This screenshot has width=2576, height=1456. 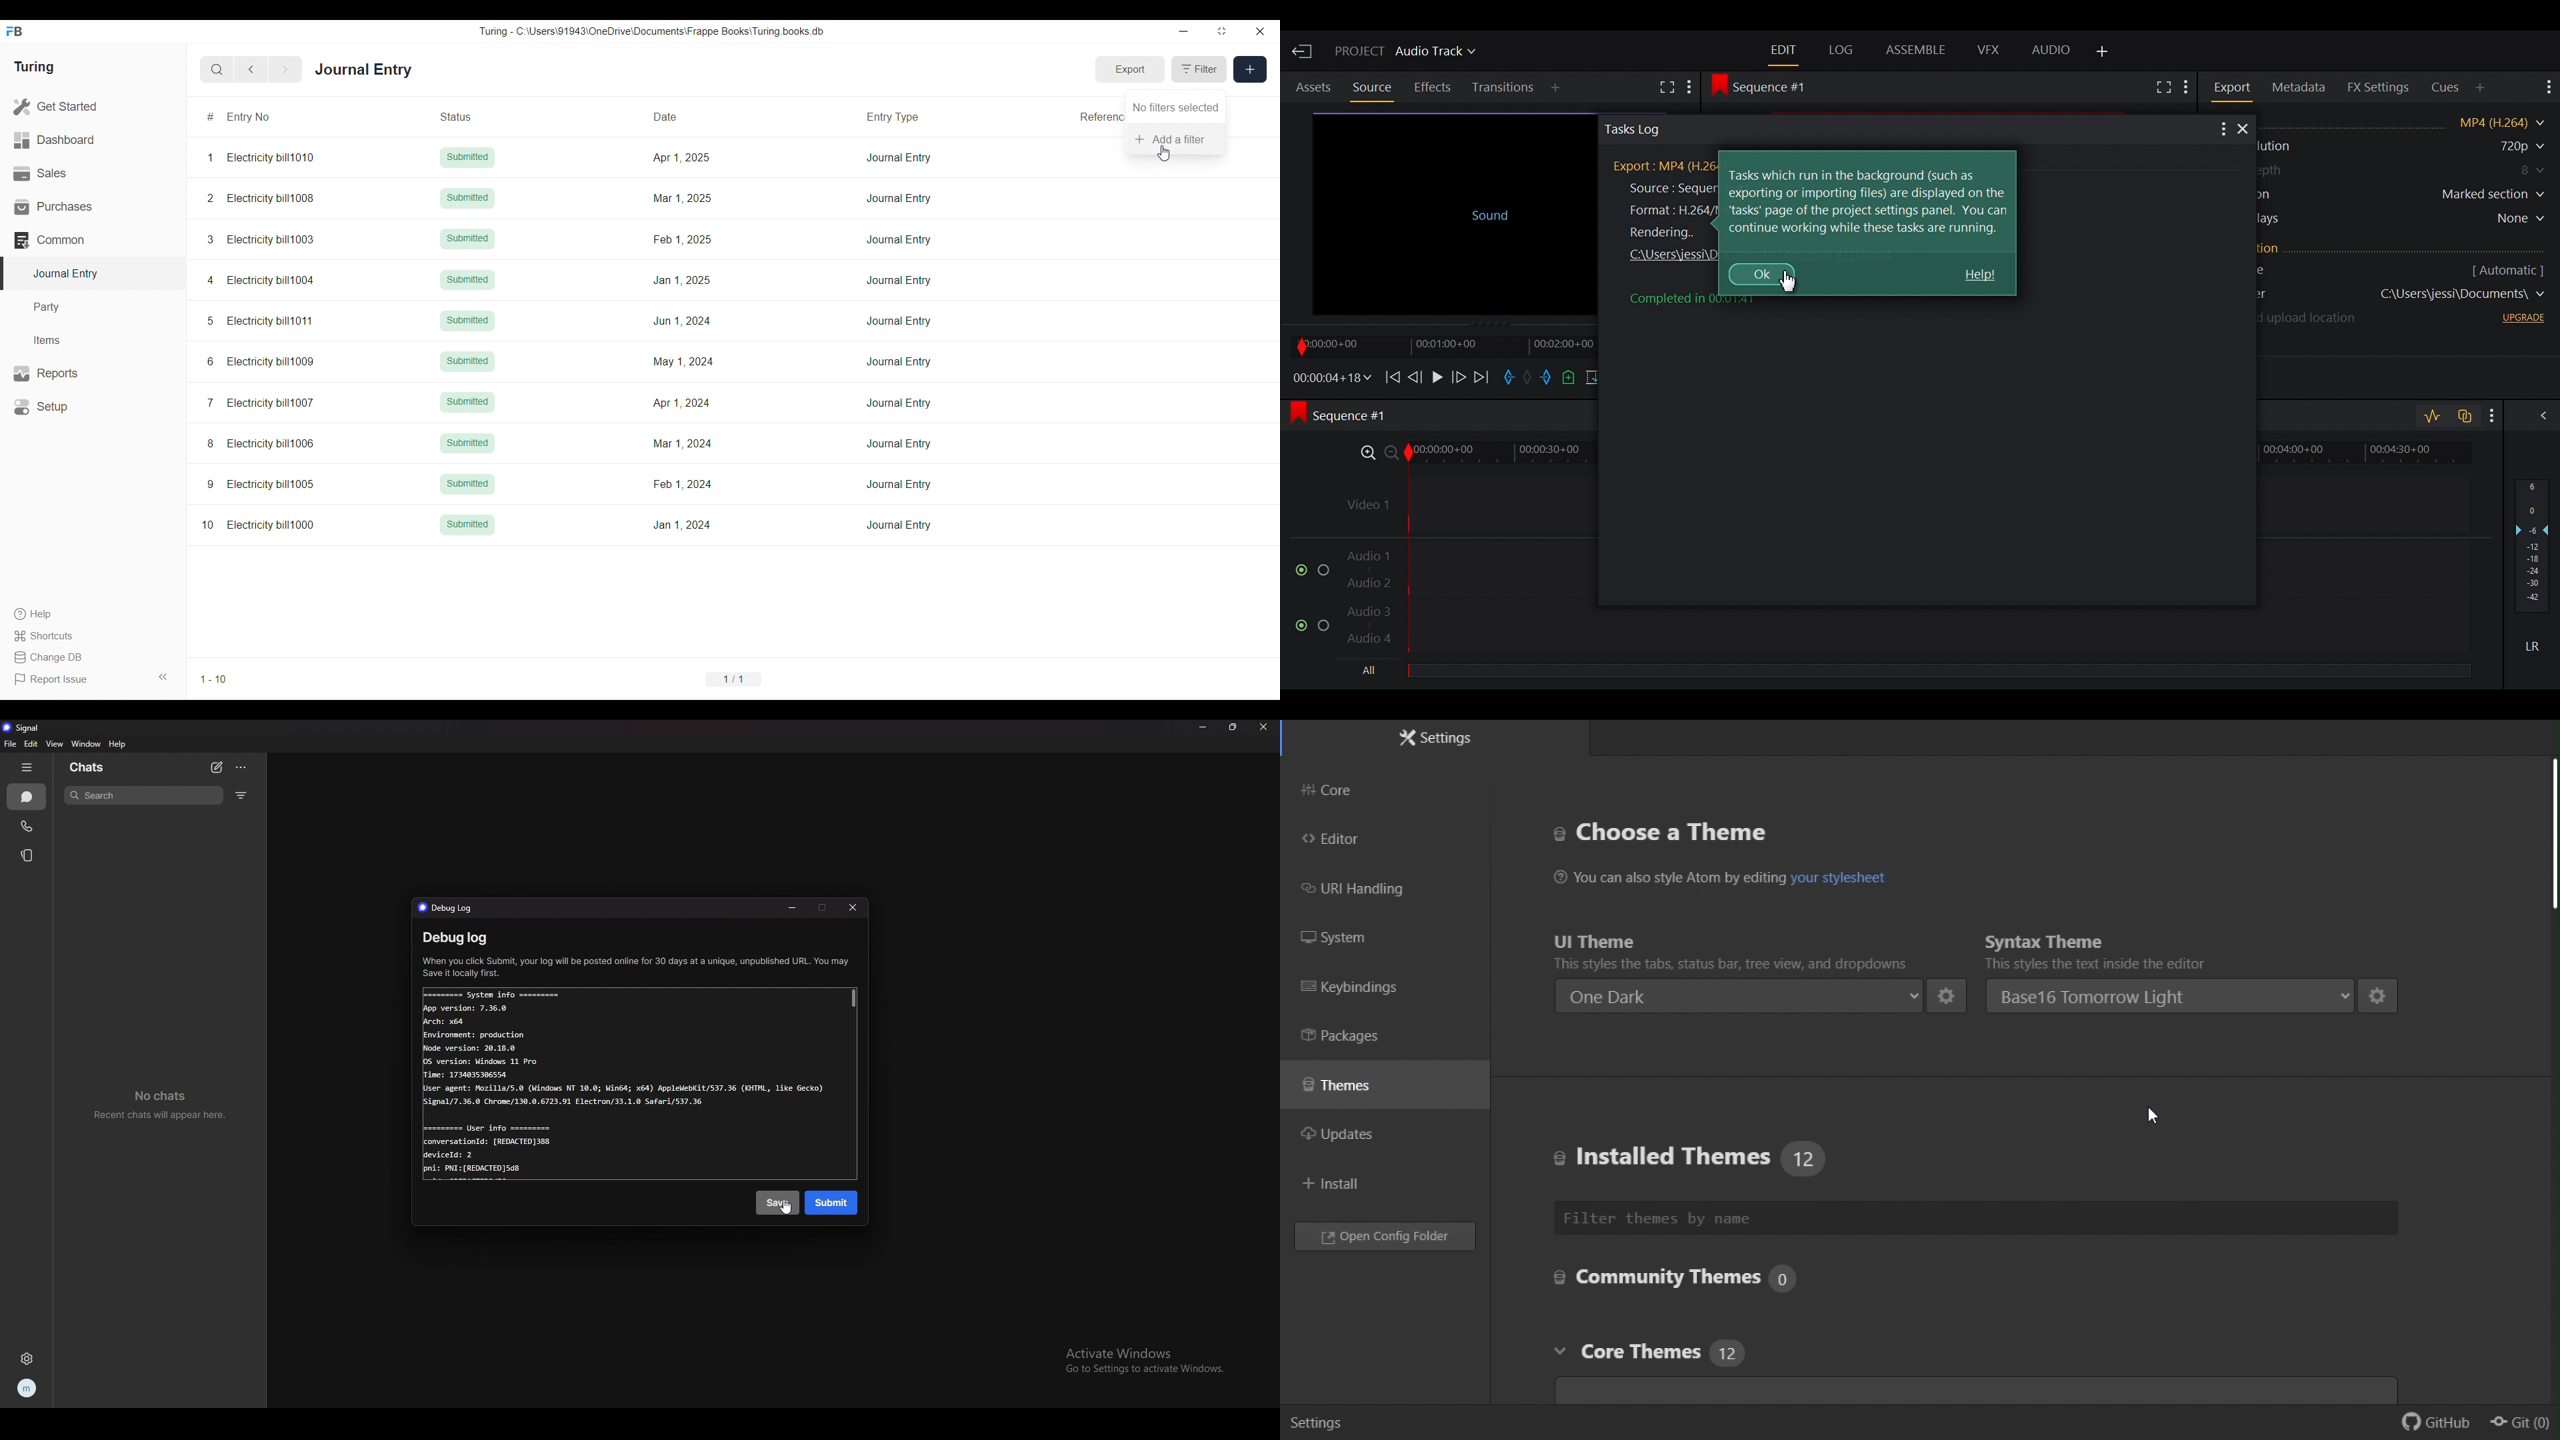 What do you see at coordinates (899, 321) in the screenshot?
I see `Journal Entry` at bounding box center [899, 321].